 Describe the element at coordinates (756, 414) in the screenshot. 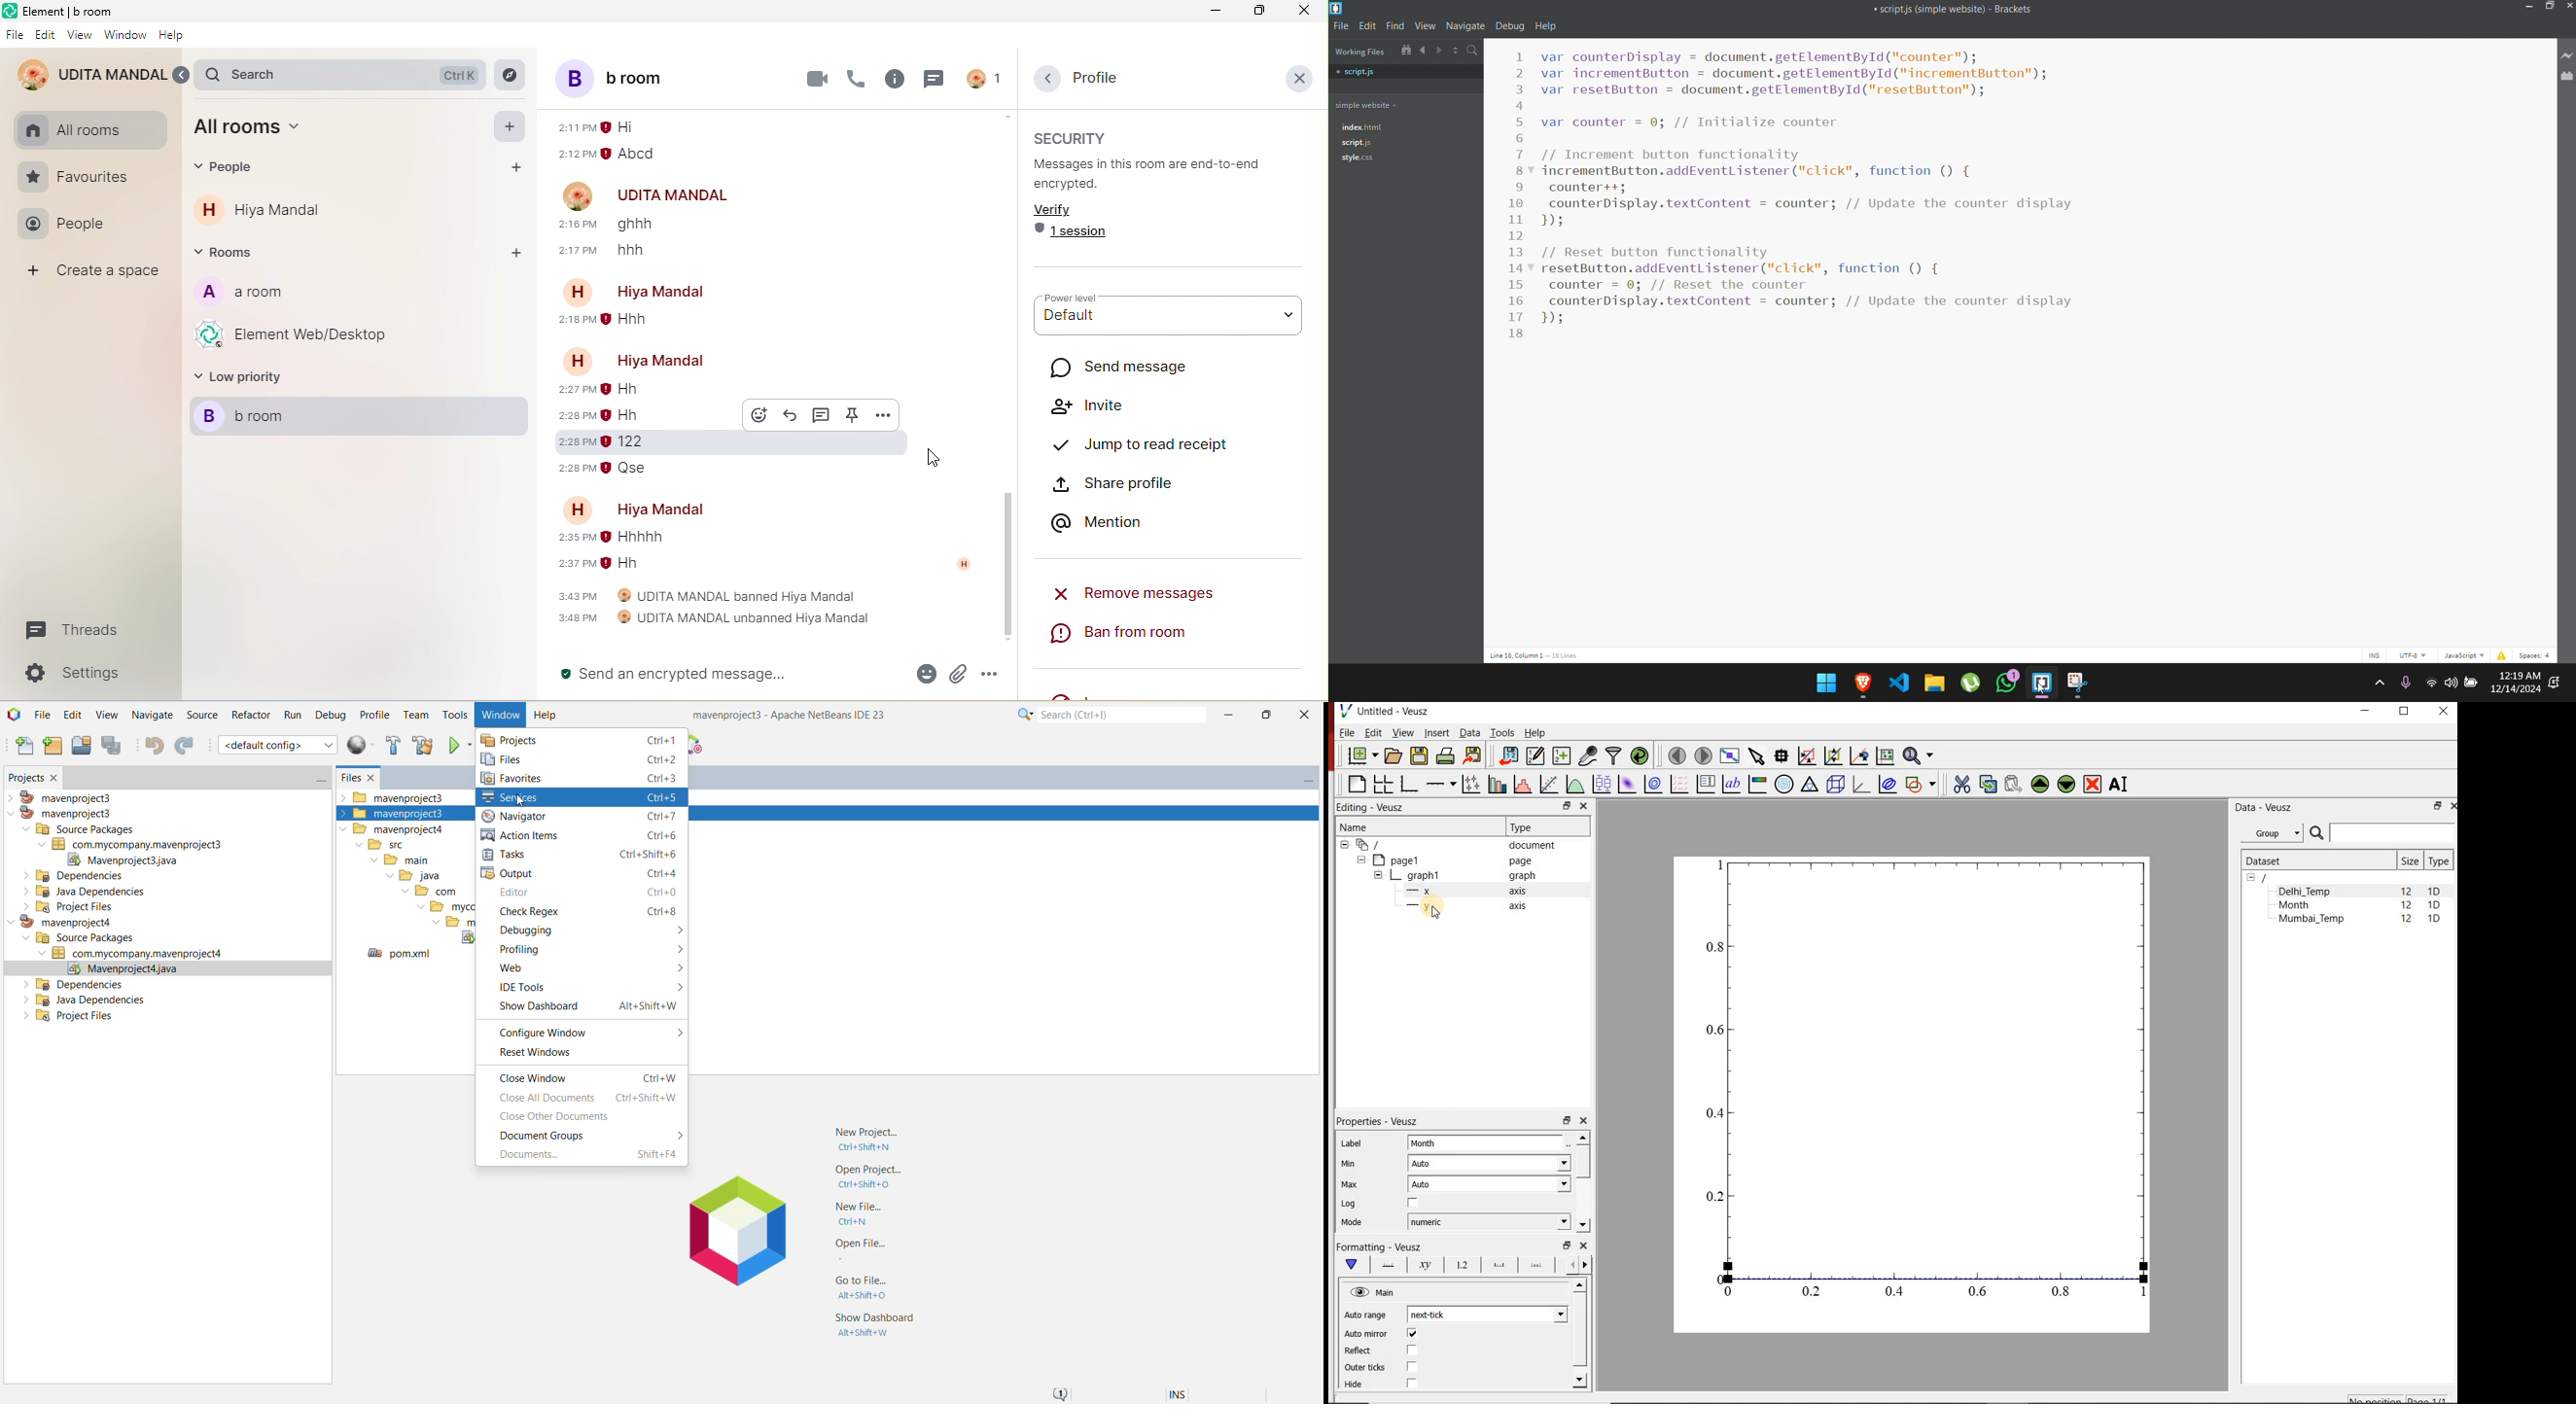

I see `react` at that location.